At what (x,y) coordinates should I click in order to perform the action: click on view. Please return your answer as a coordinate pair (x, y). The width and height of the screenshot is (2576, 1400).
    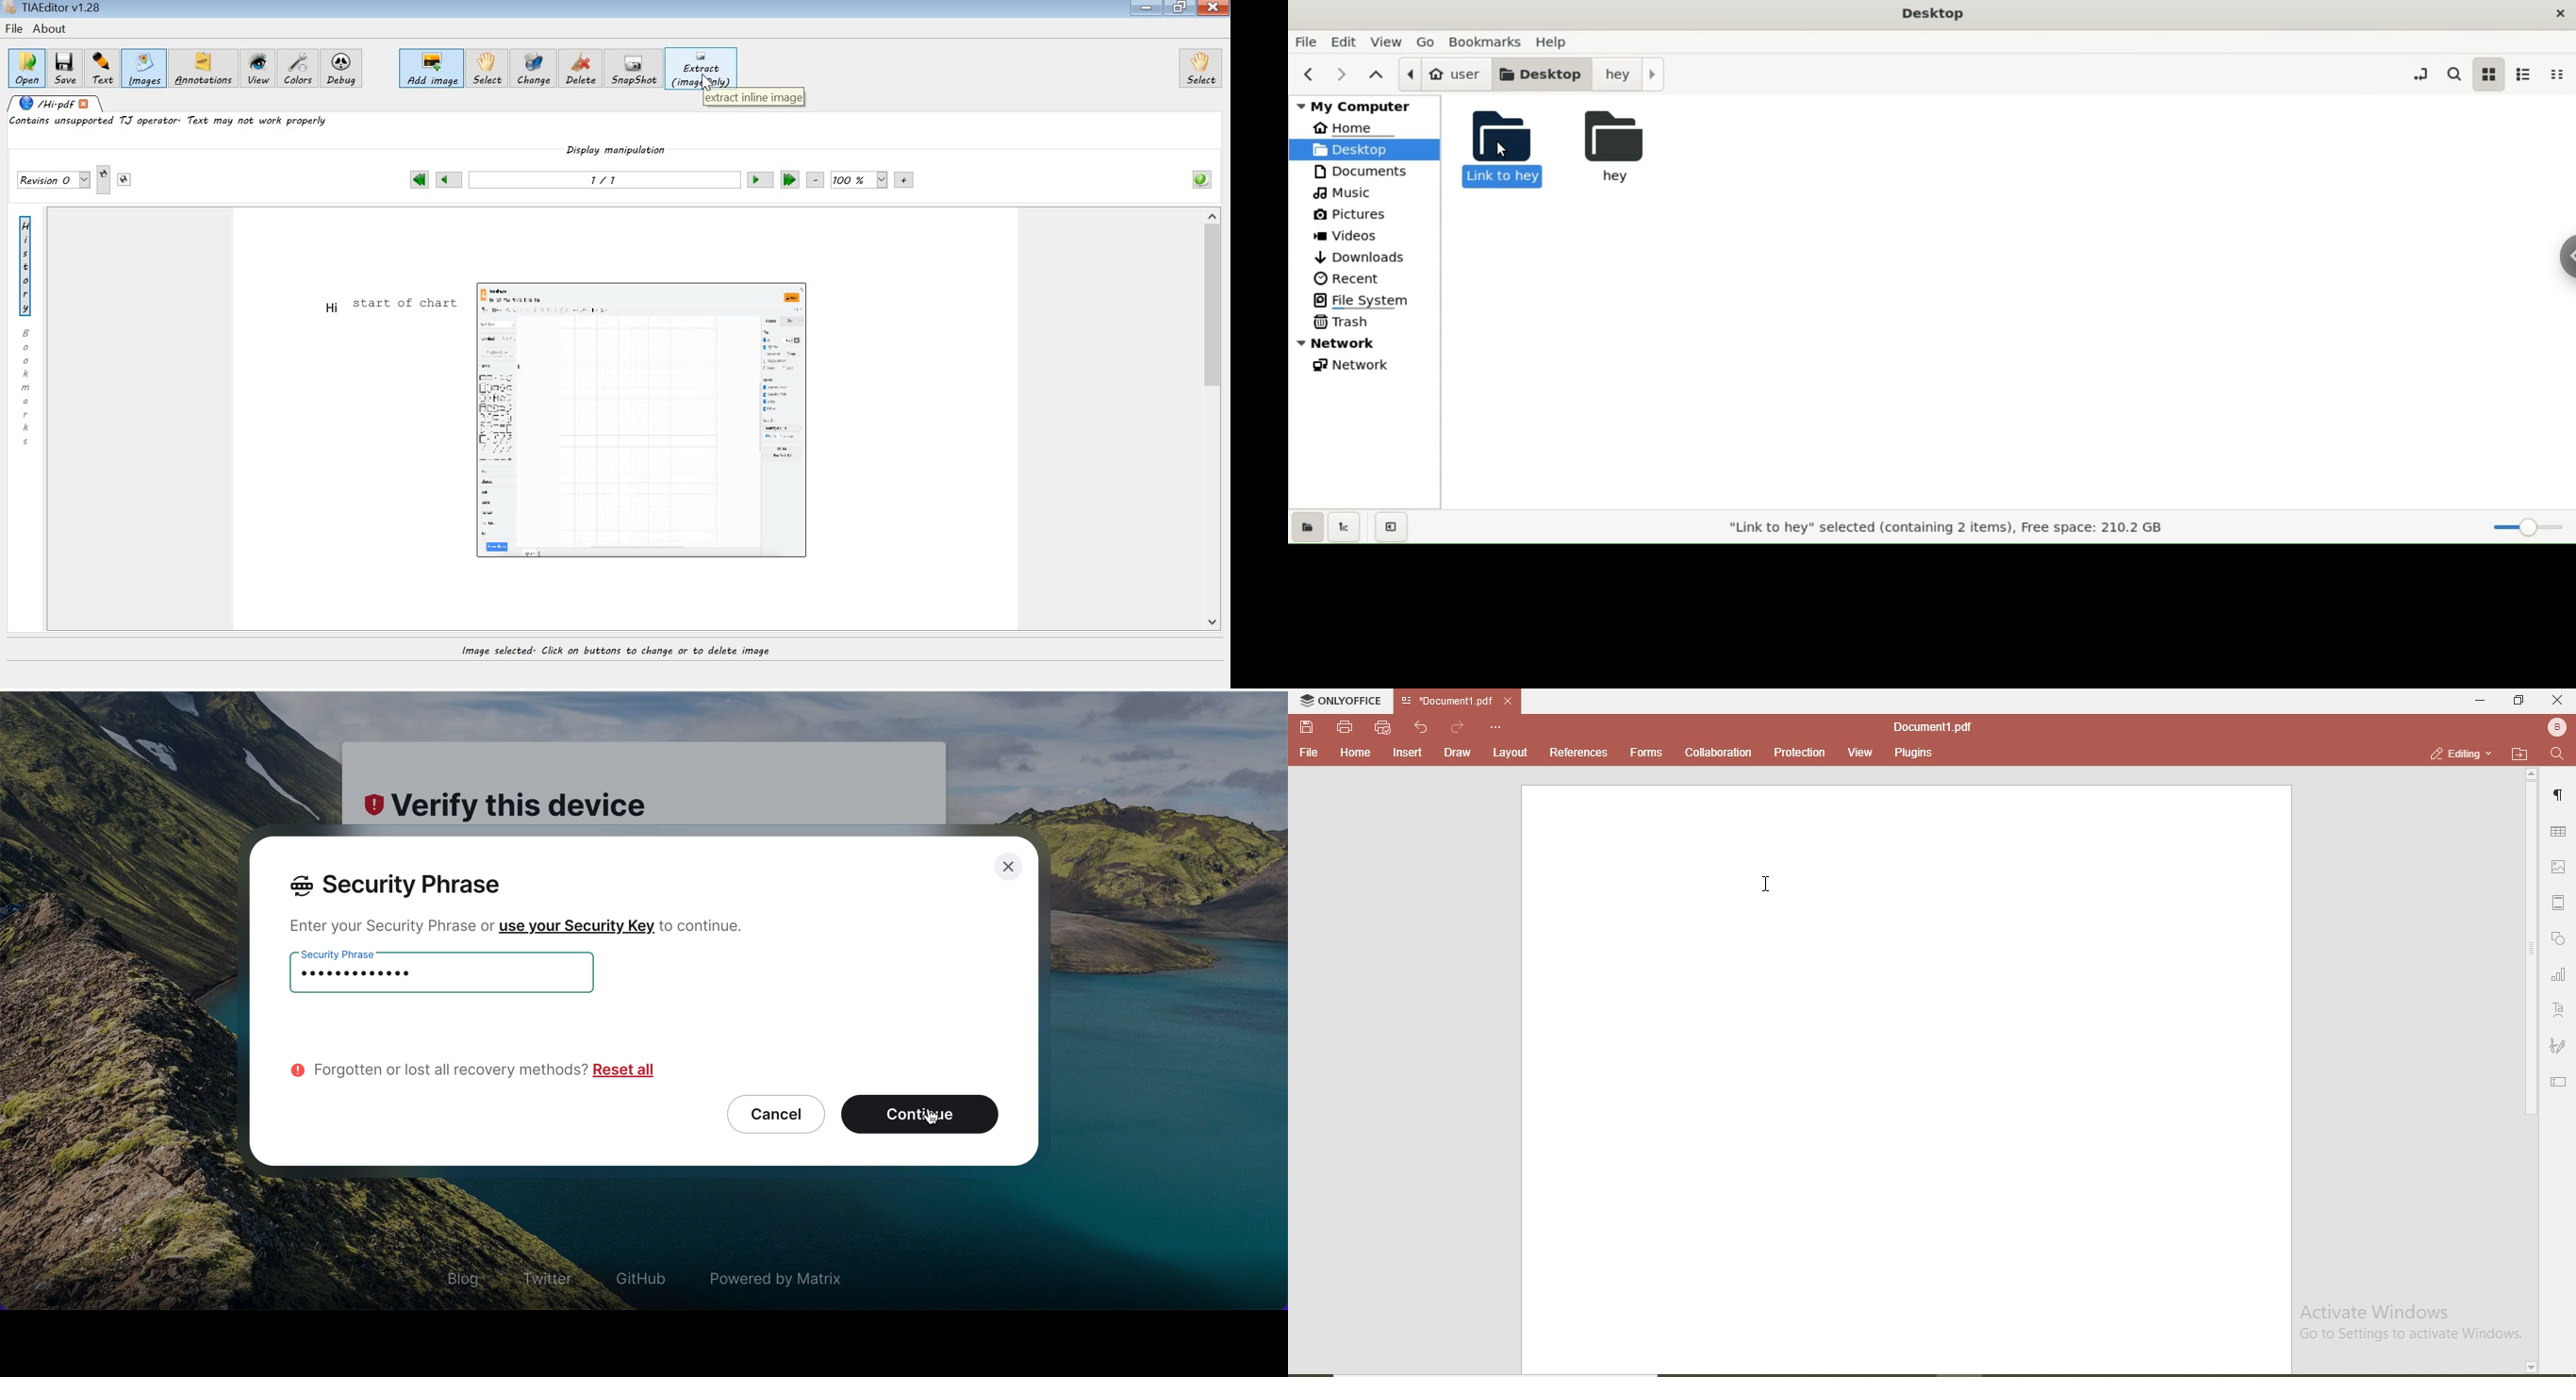
    Looking at the image, I should click on (1861, 752).